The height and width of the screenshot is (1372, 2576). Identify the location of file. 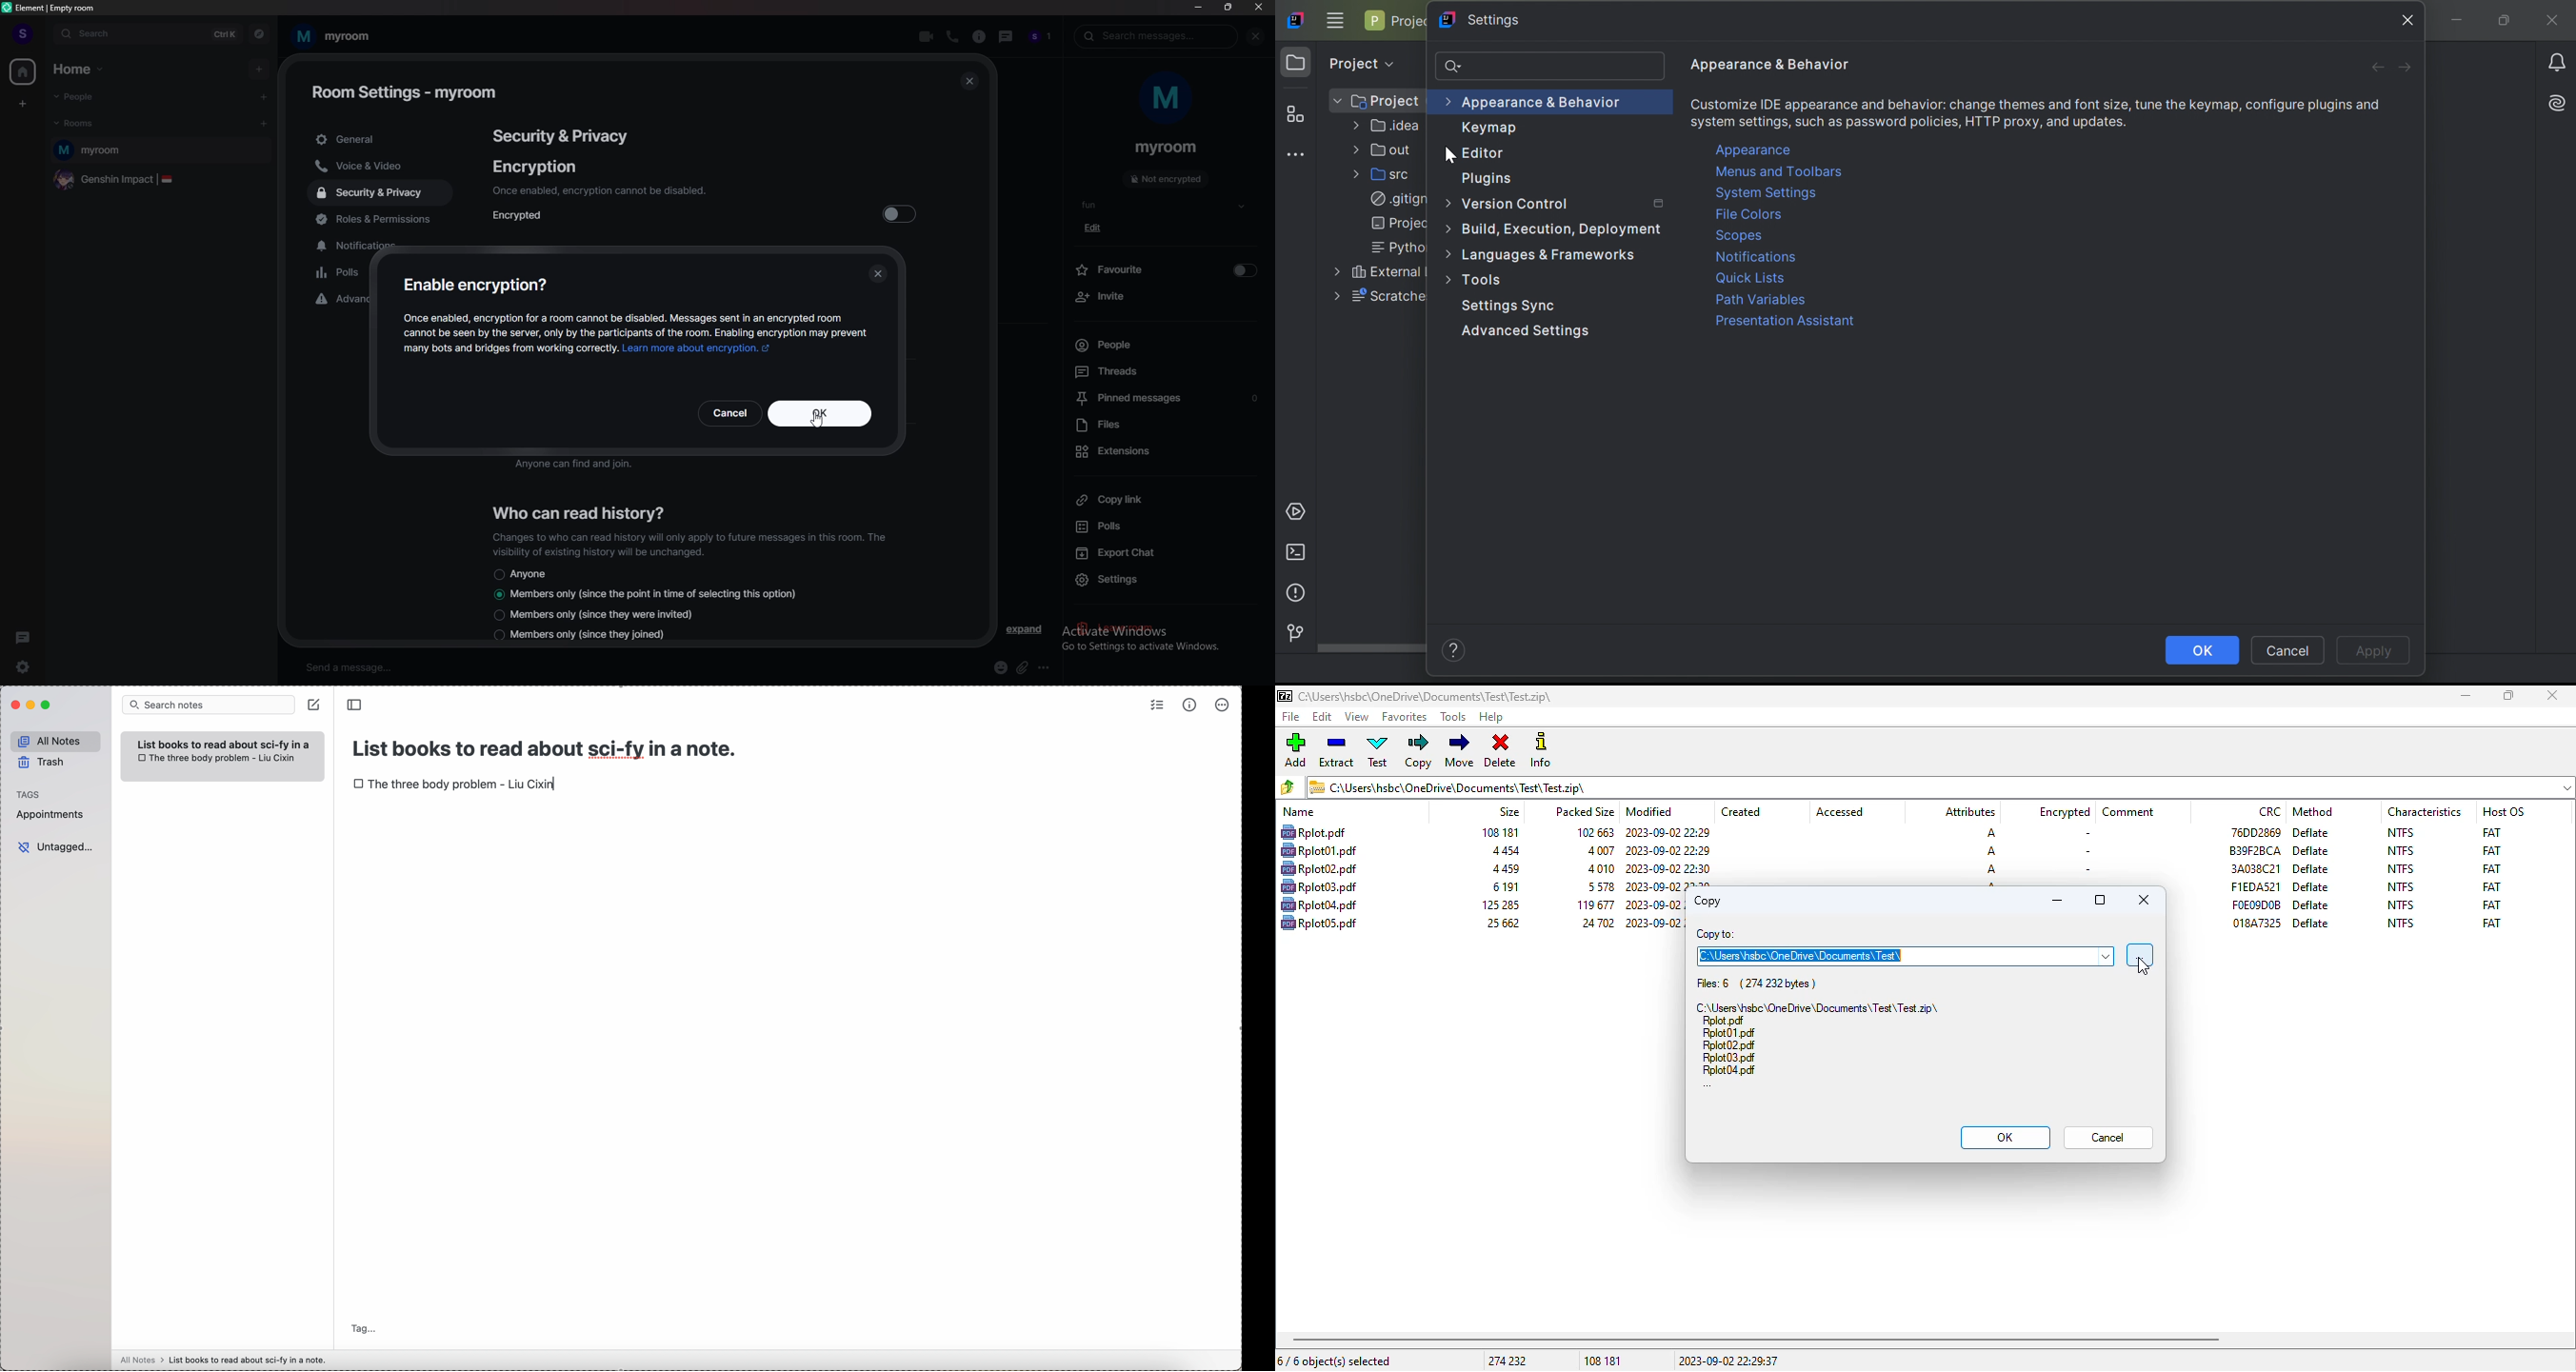
(1319, 904).